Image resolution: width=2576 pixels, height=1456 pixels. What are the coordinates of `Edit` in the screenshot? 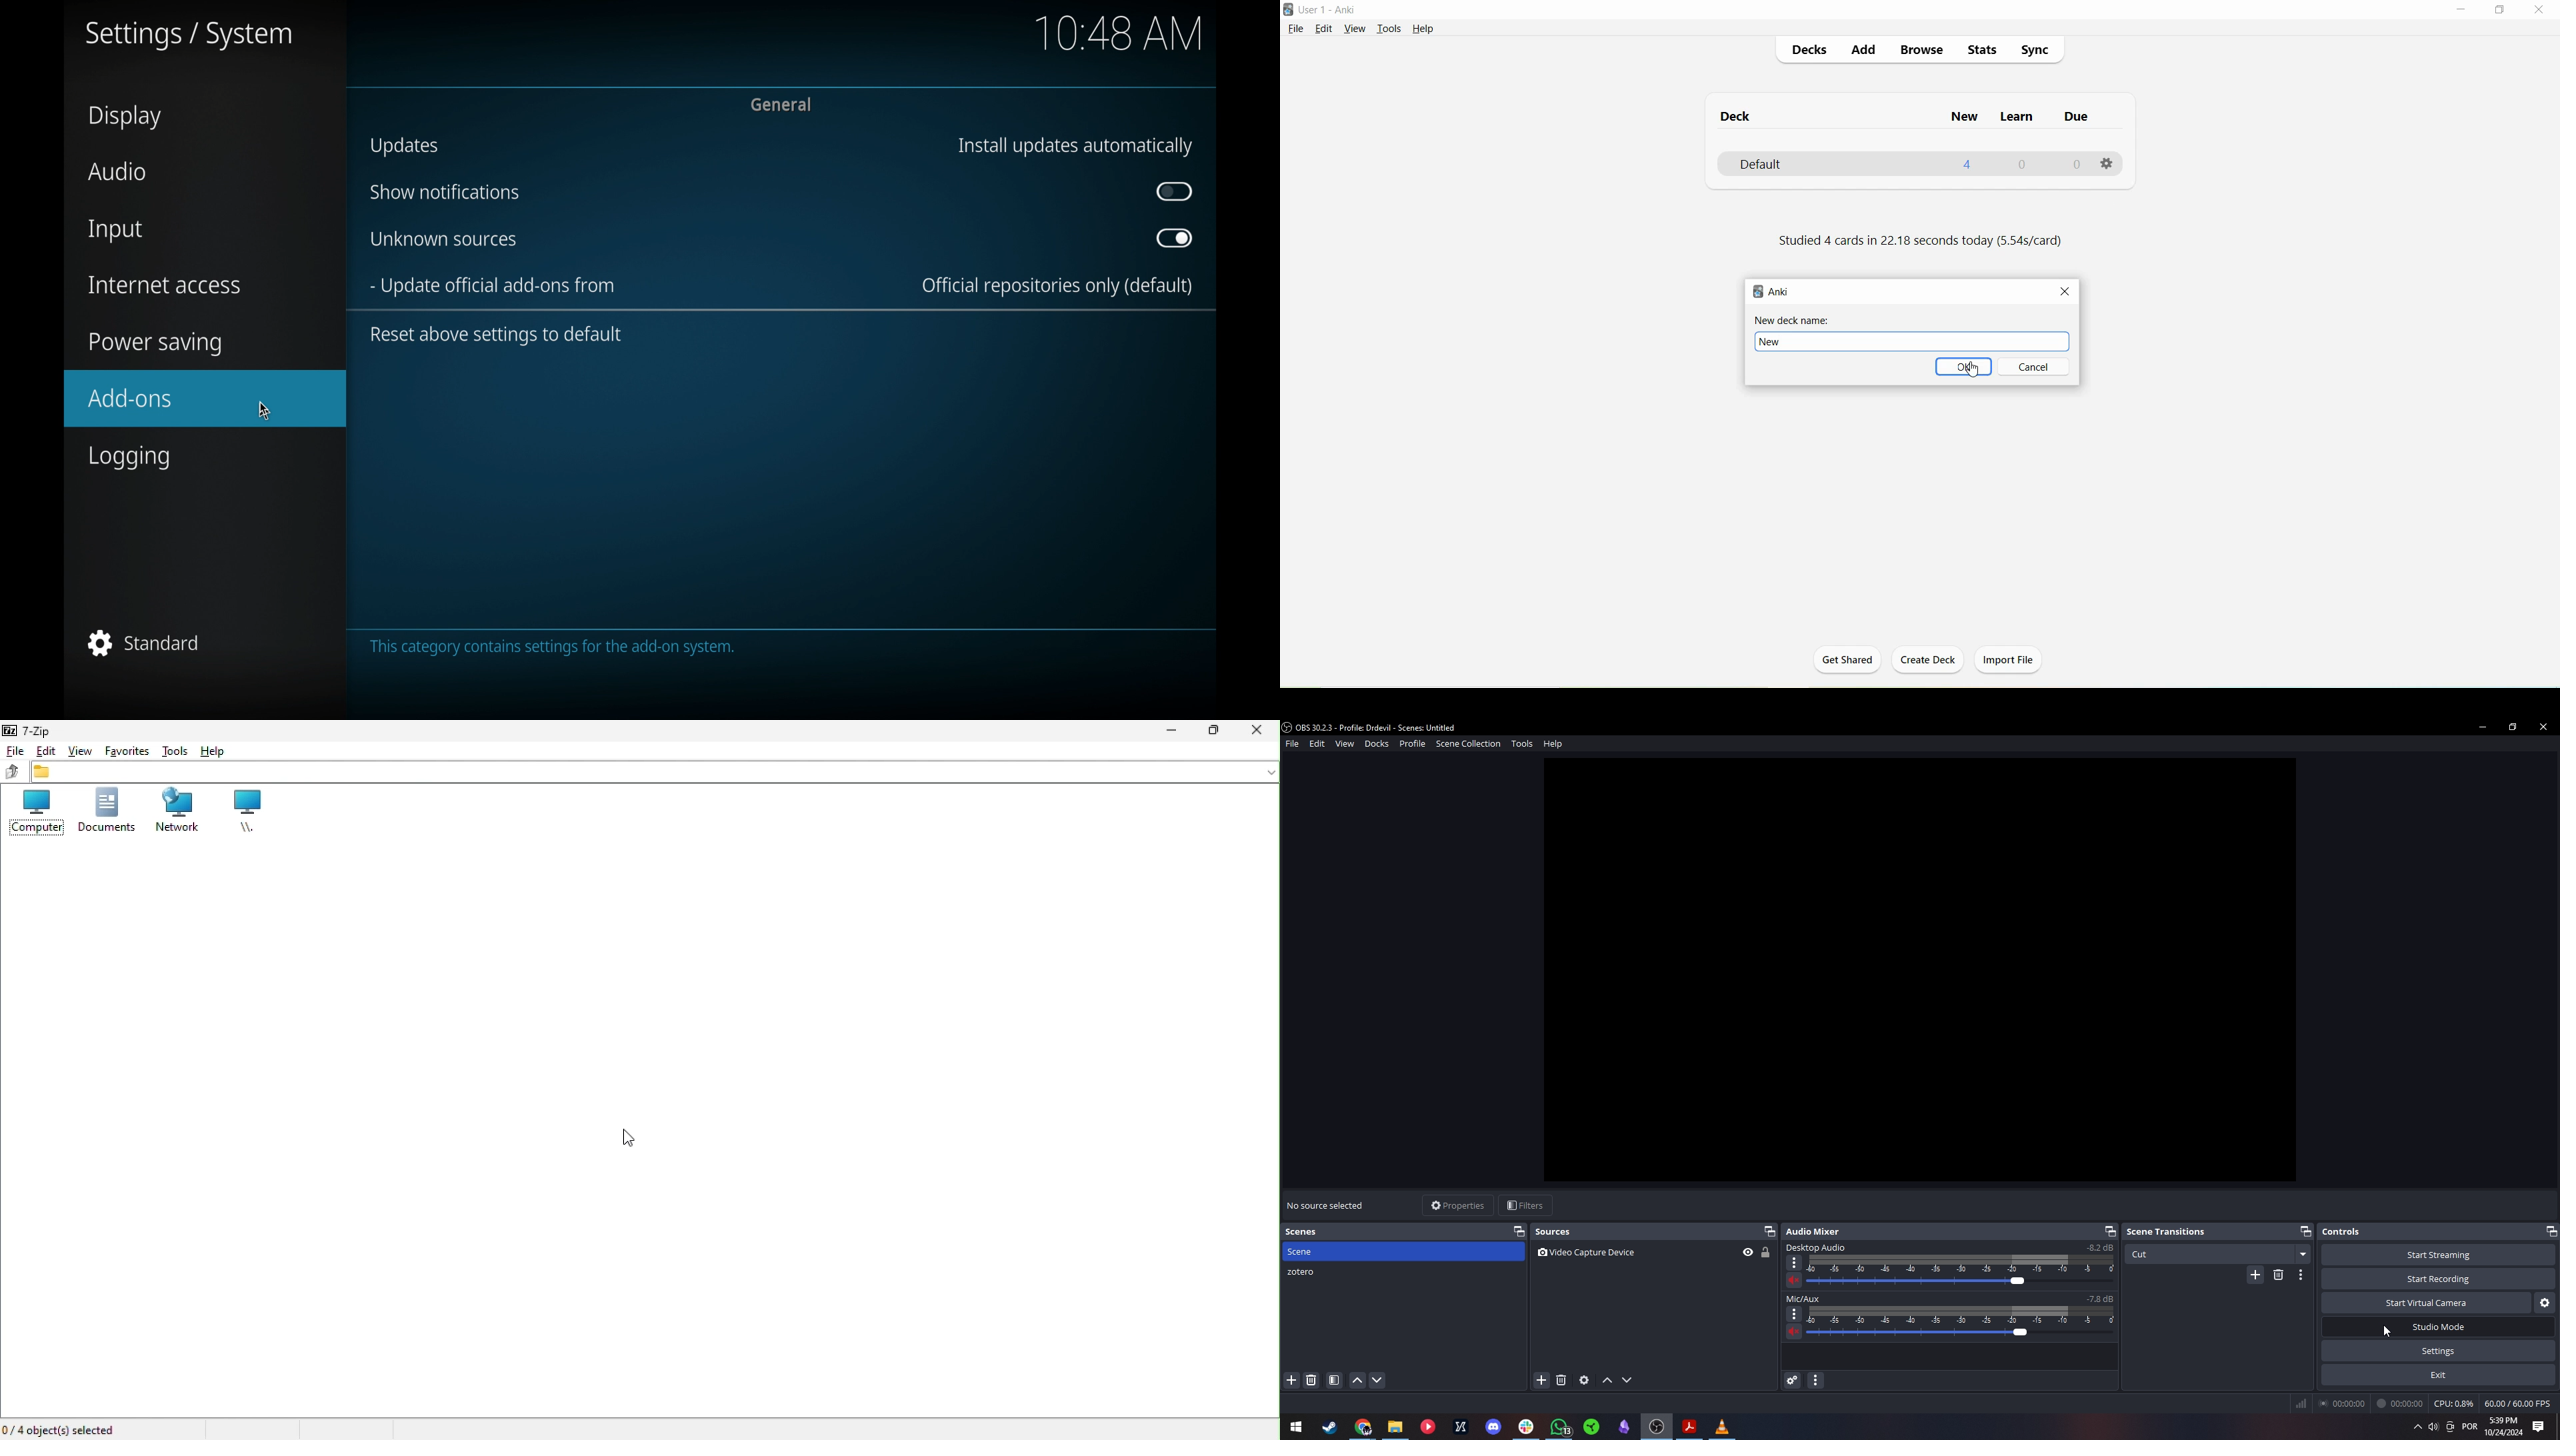 It's located at (1323, 29).